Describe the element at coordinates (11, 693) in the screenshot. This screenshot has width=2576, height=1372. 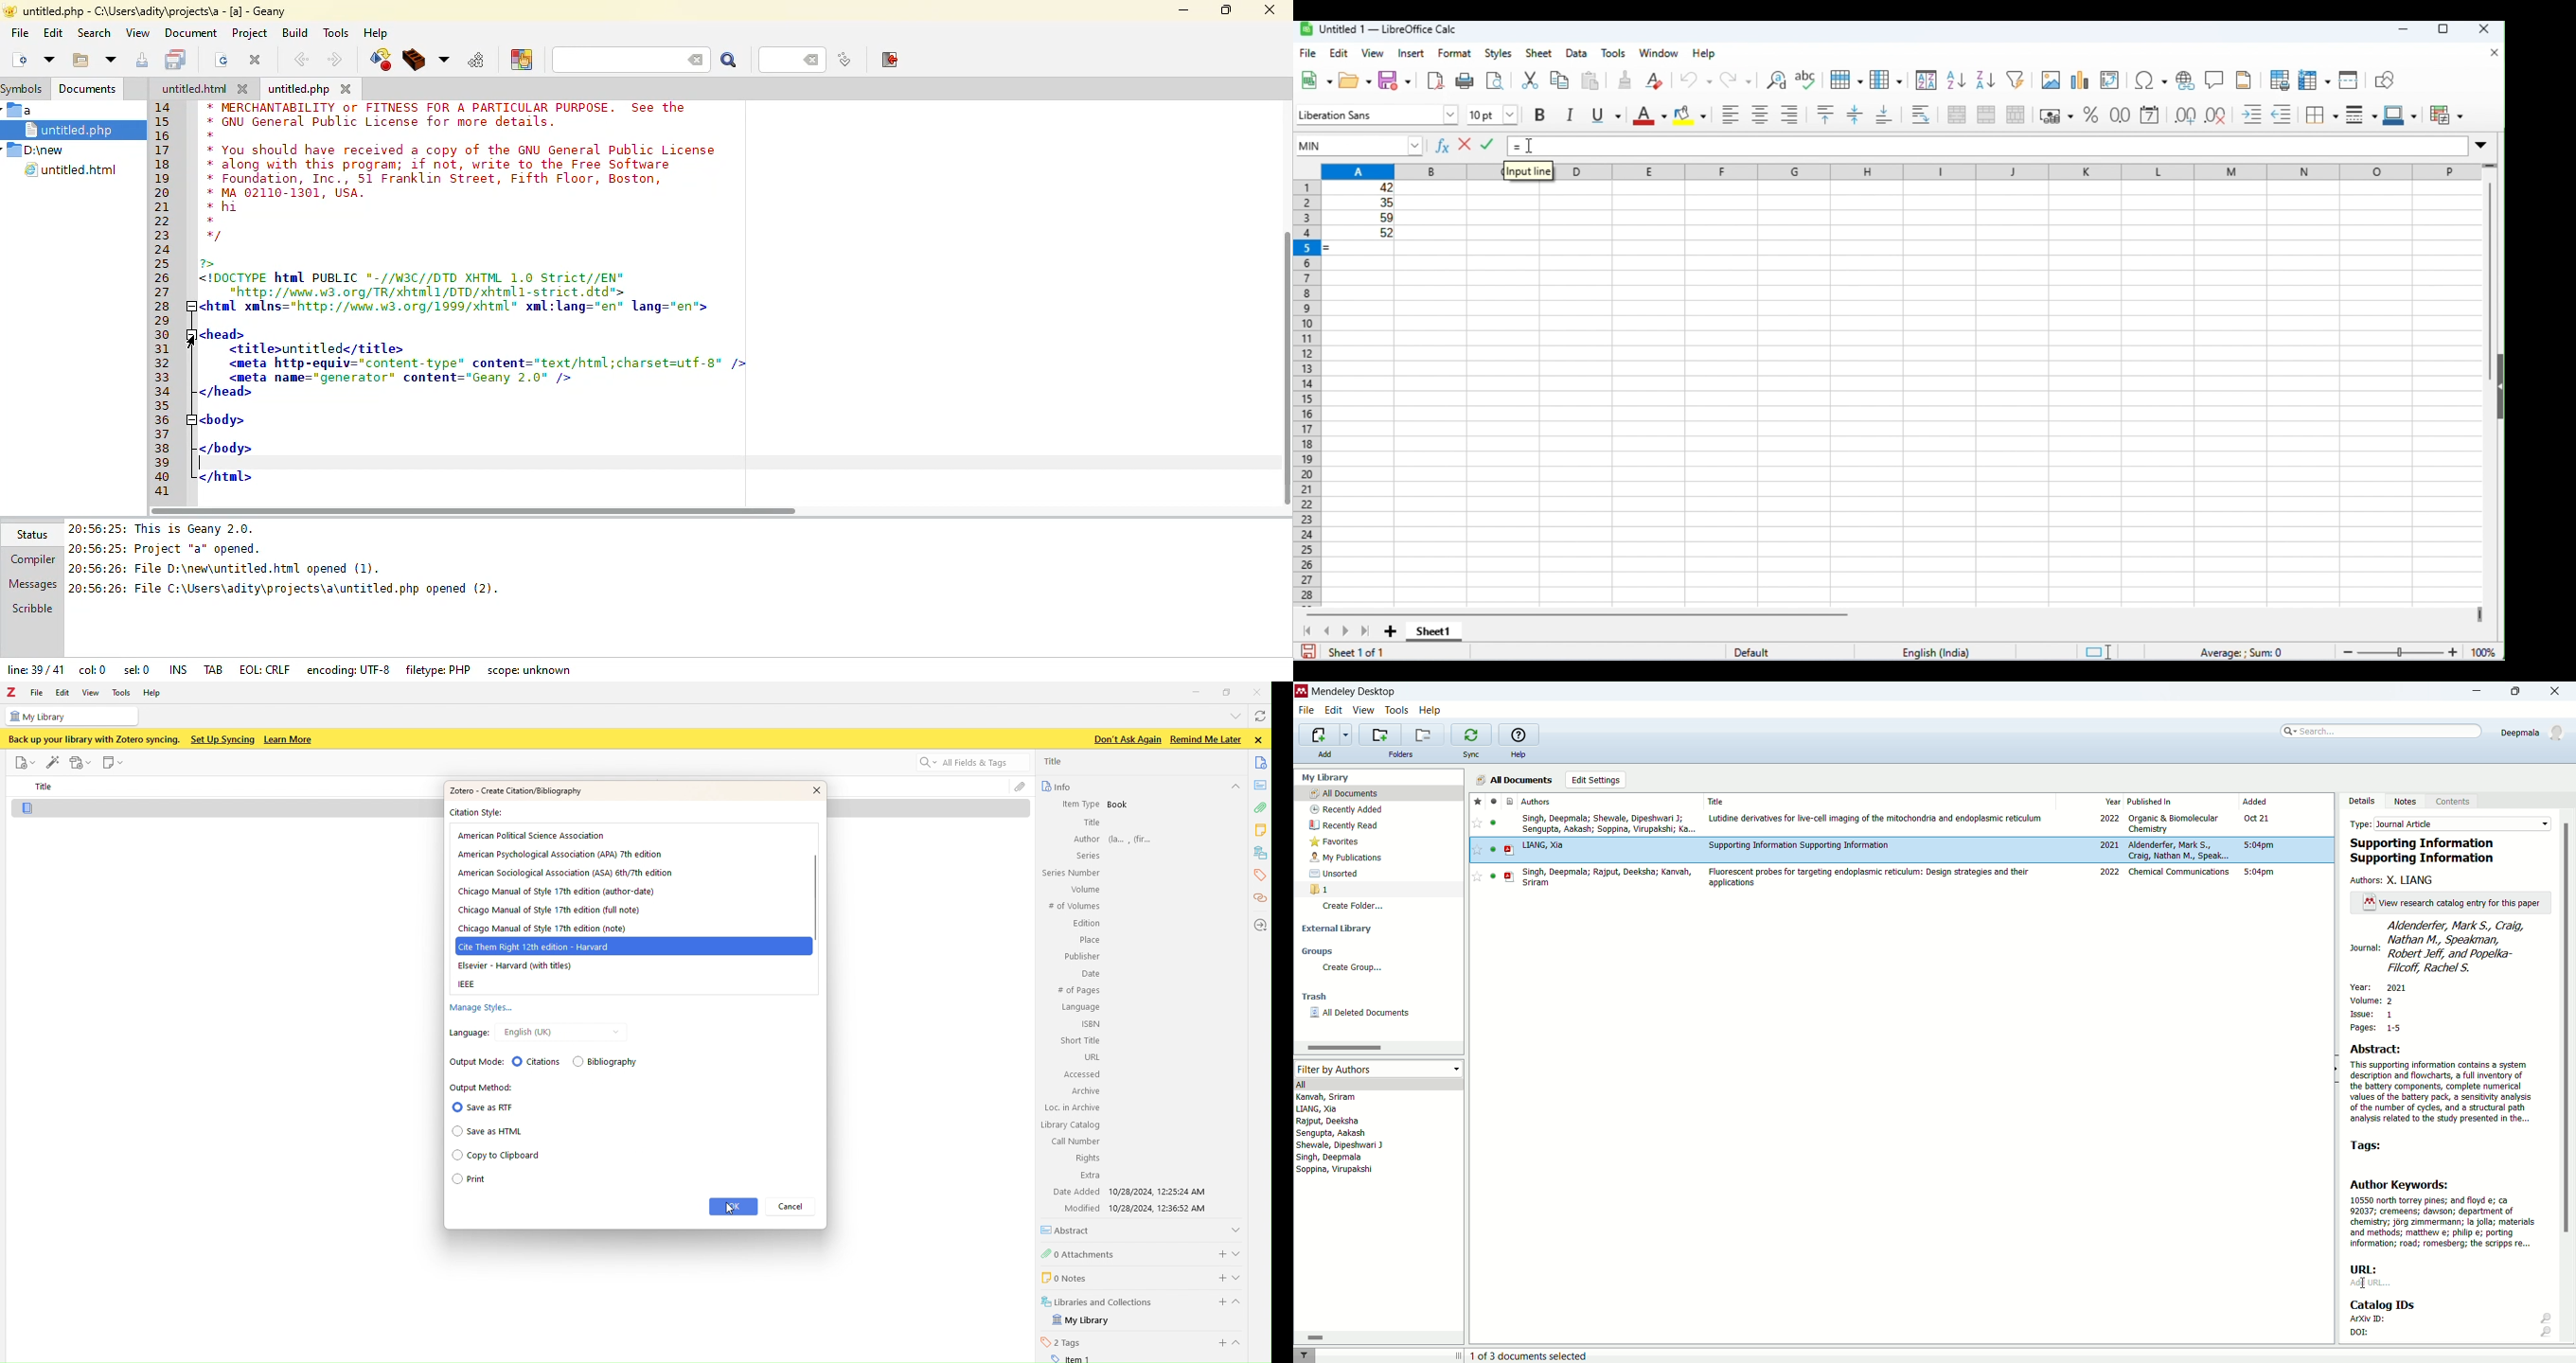
I see `Zotero` at that location.